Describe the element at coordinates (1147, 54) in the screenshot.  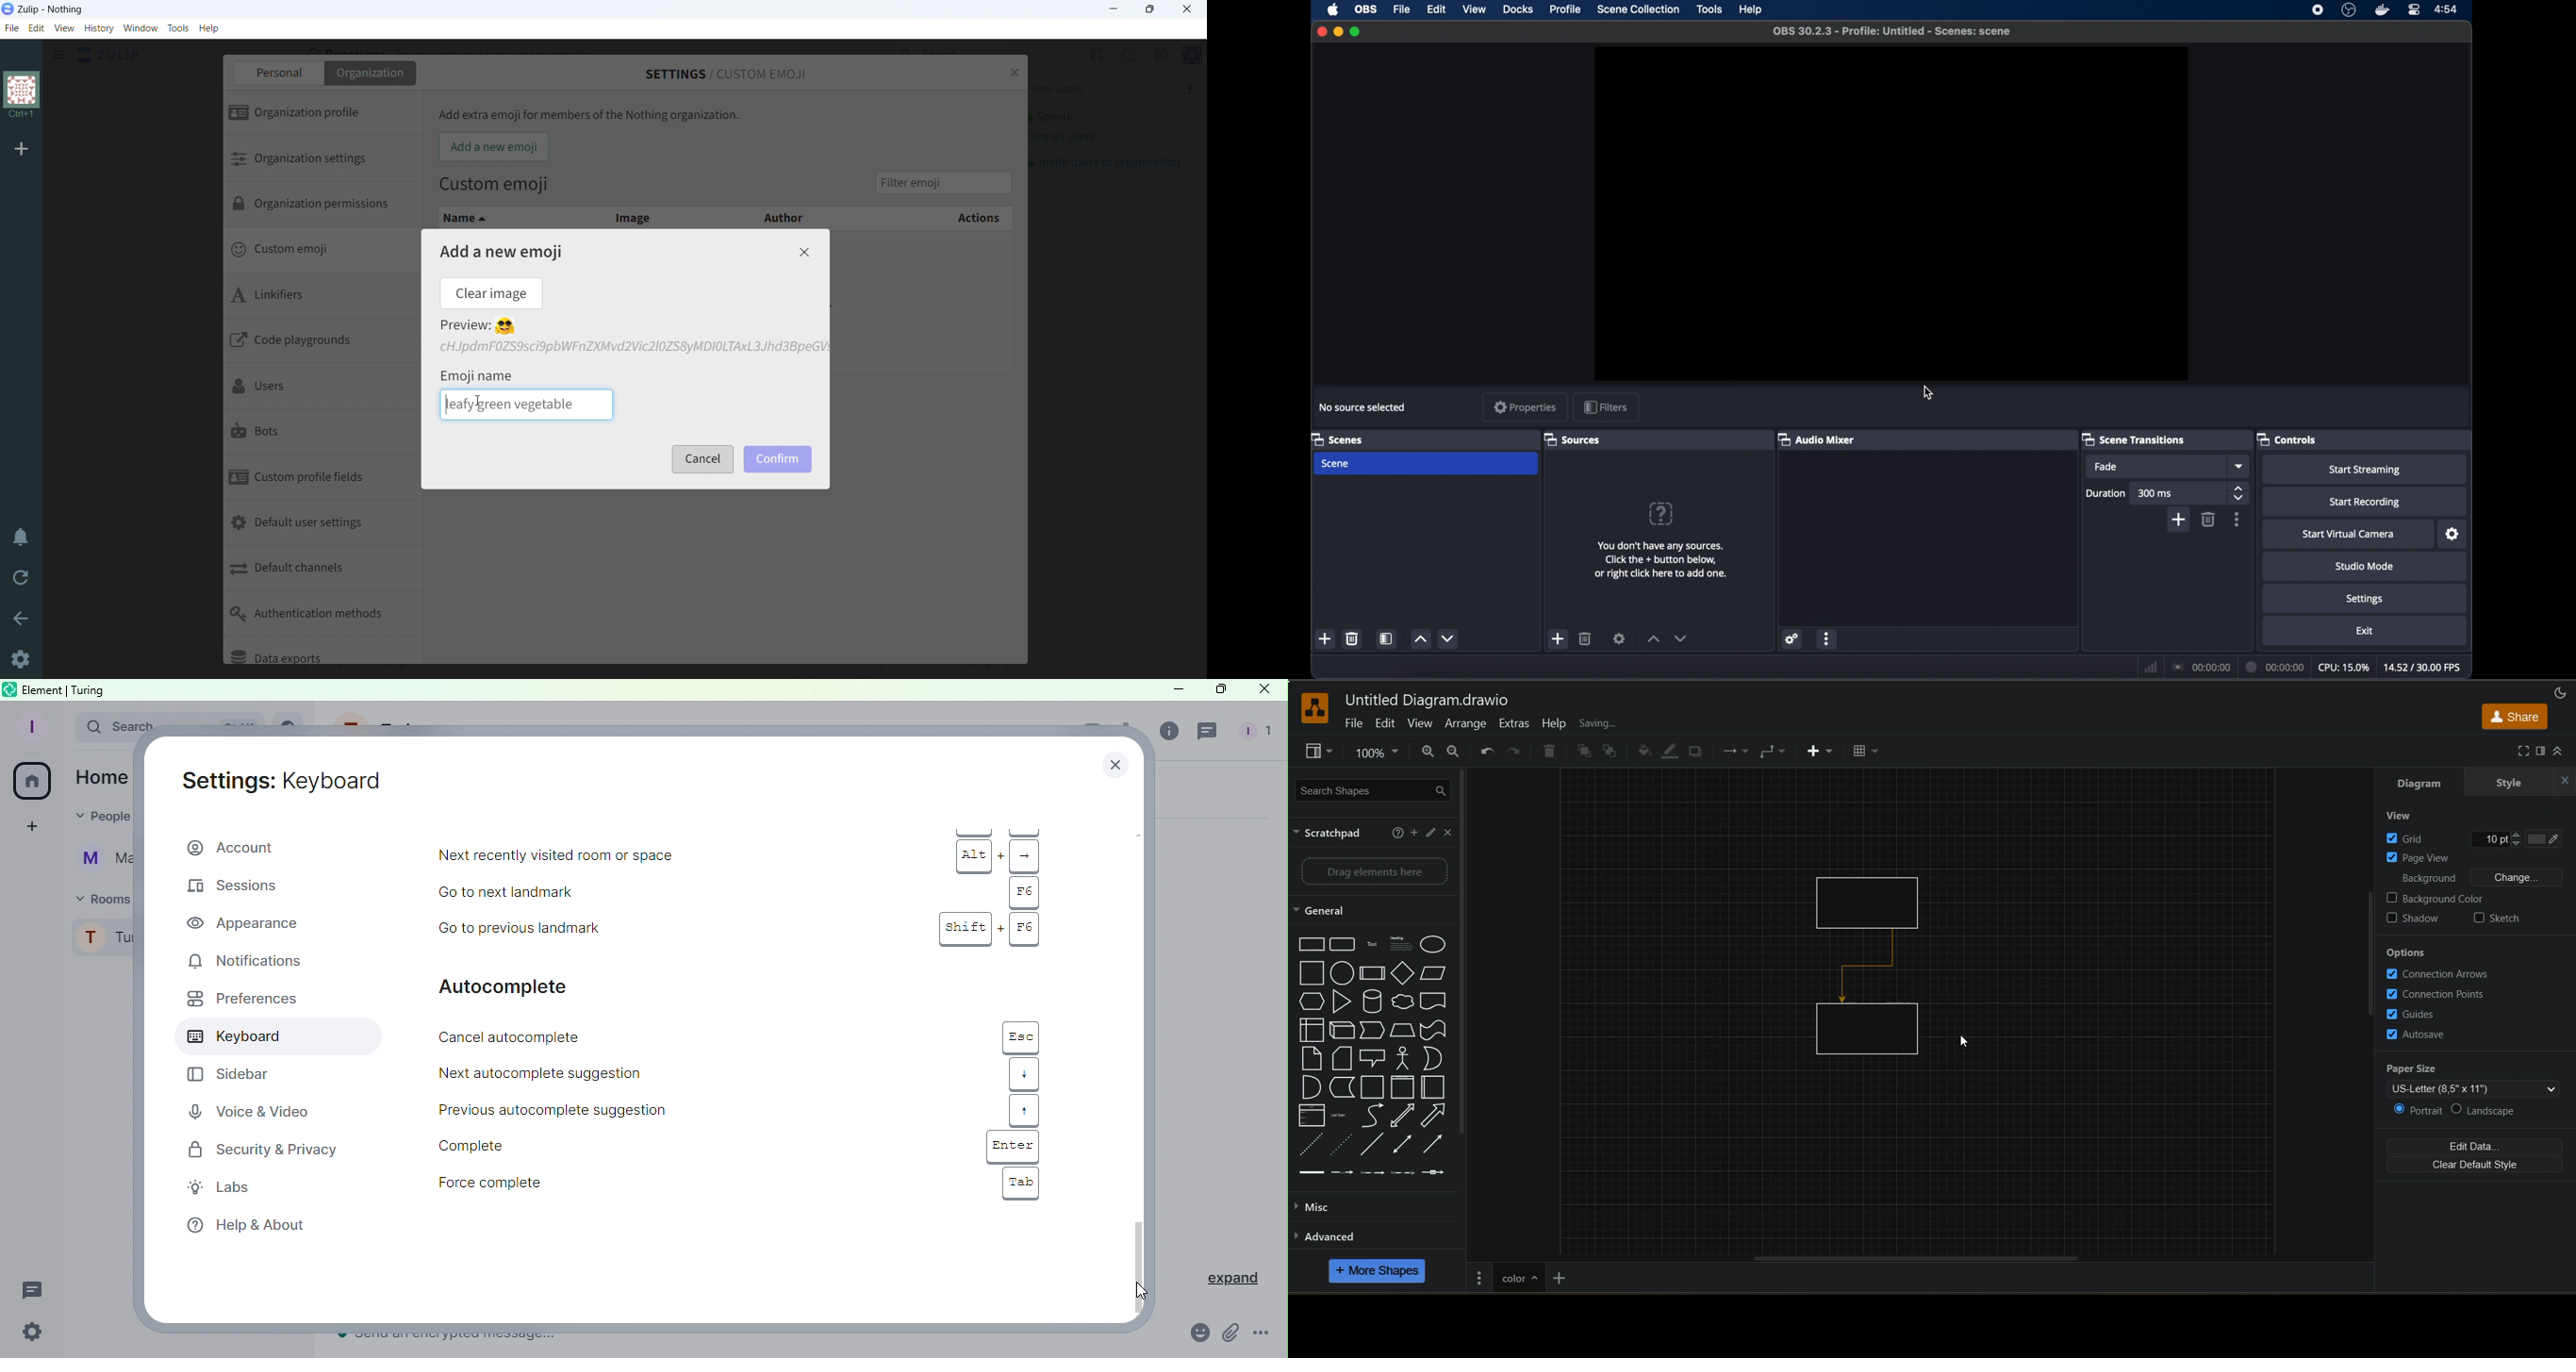
I see `main menu` at that location.